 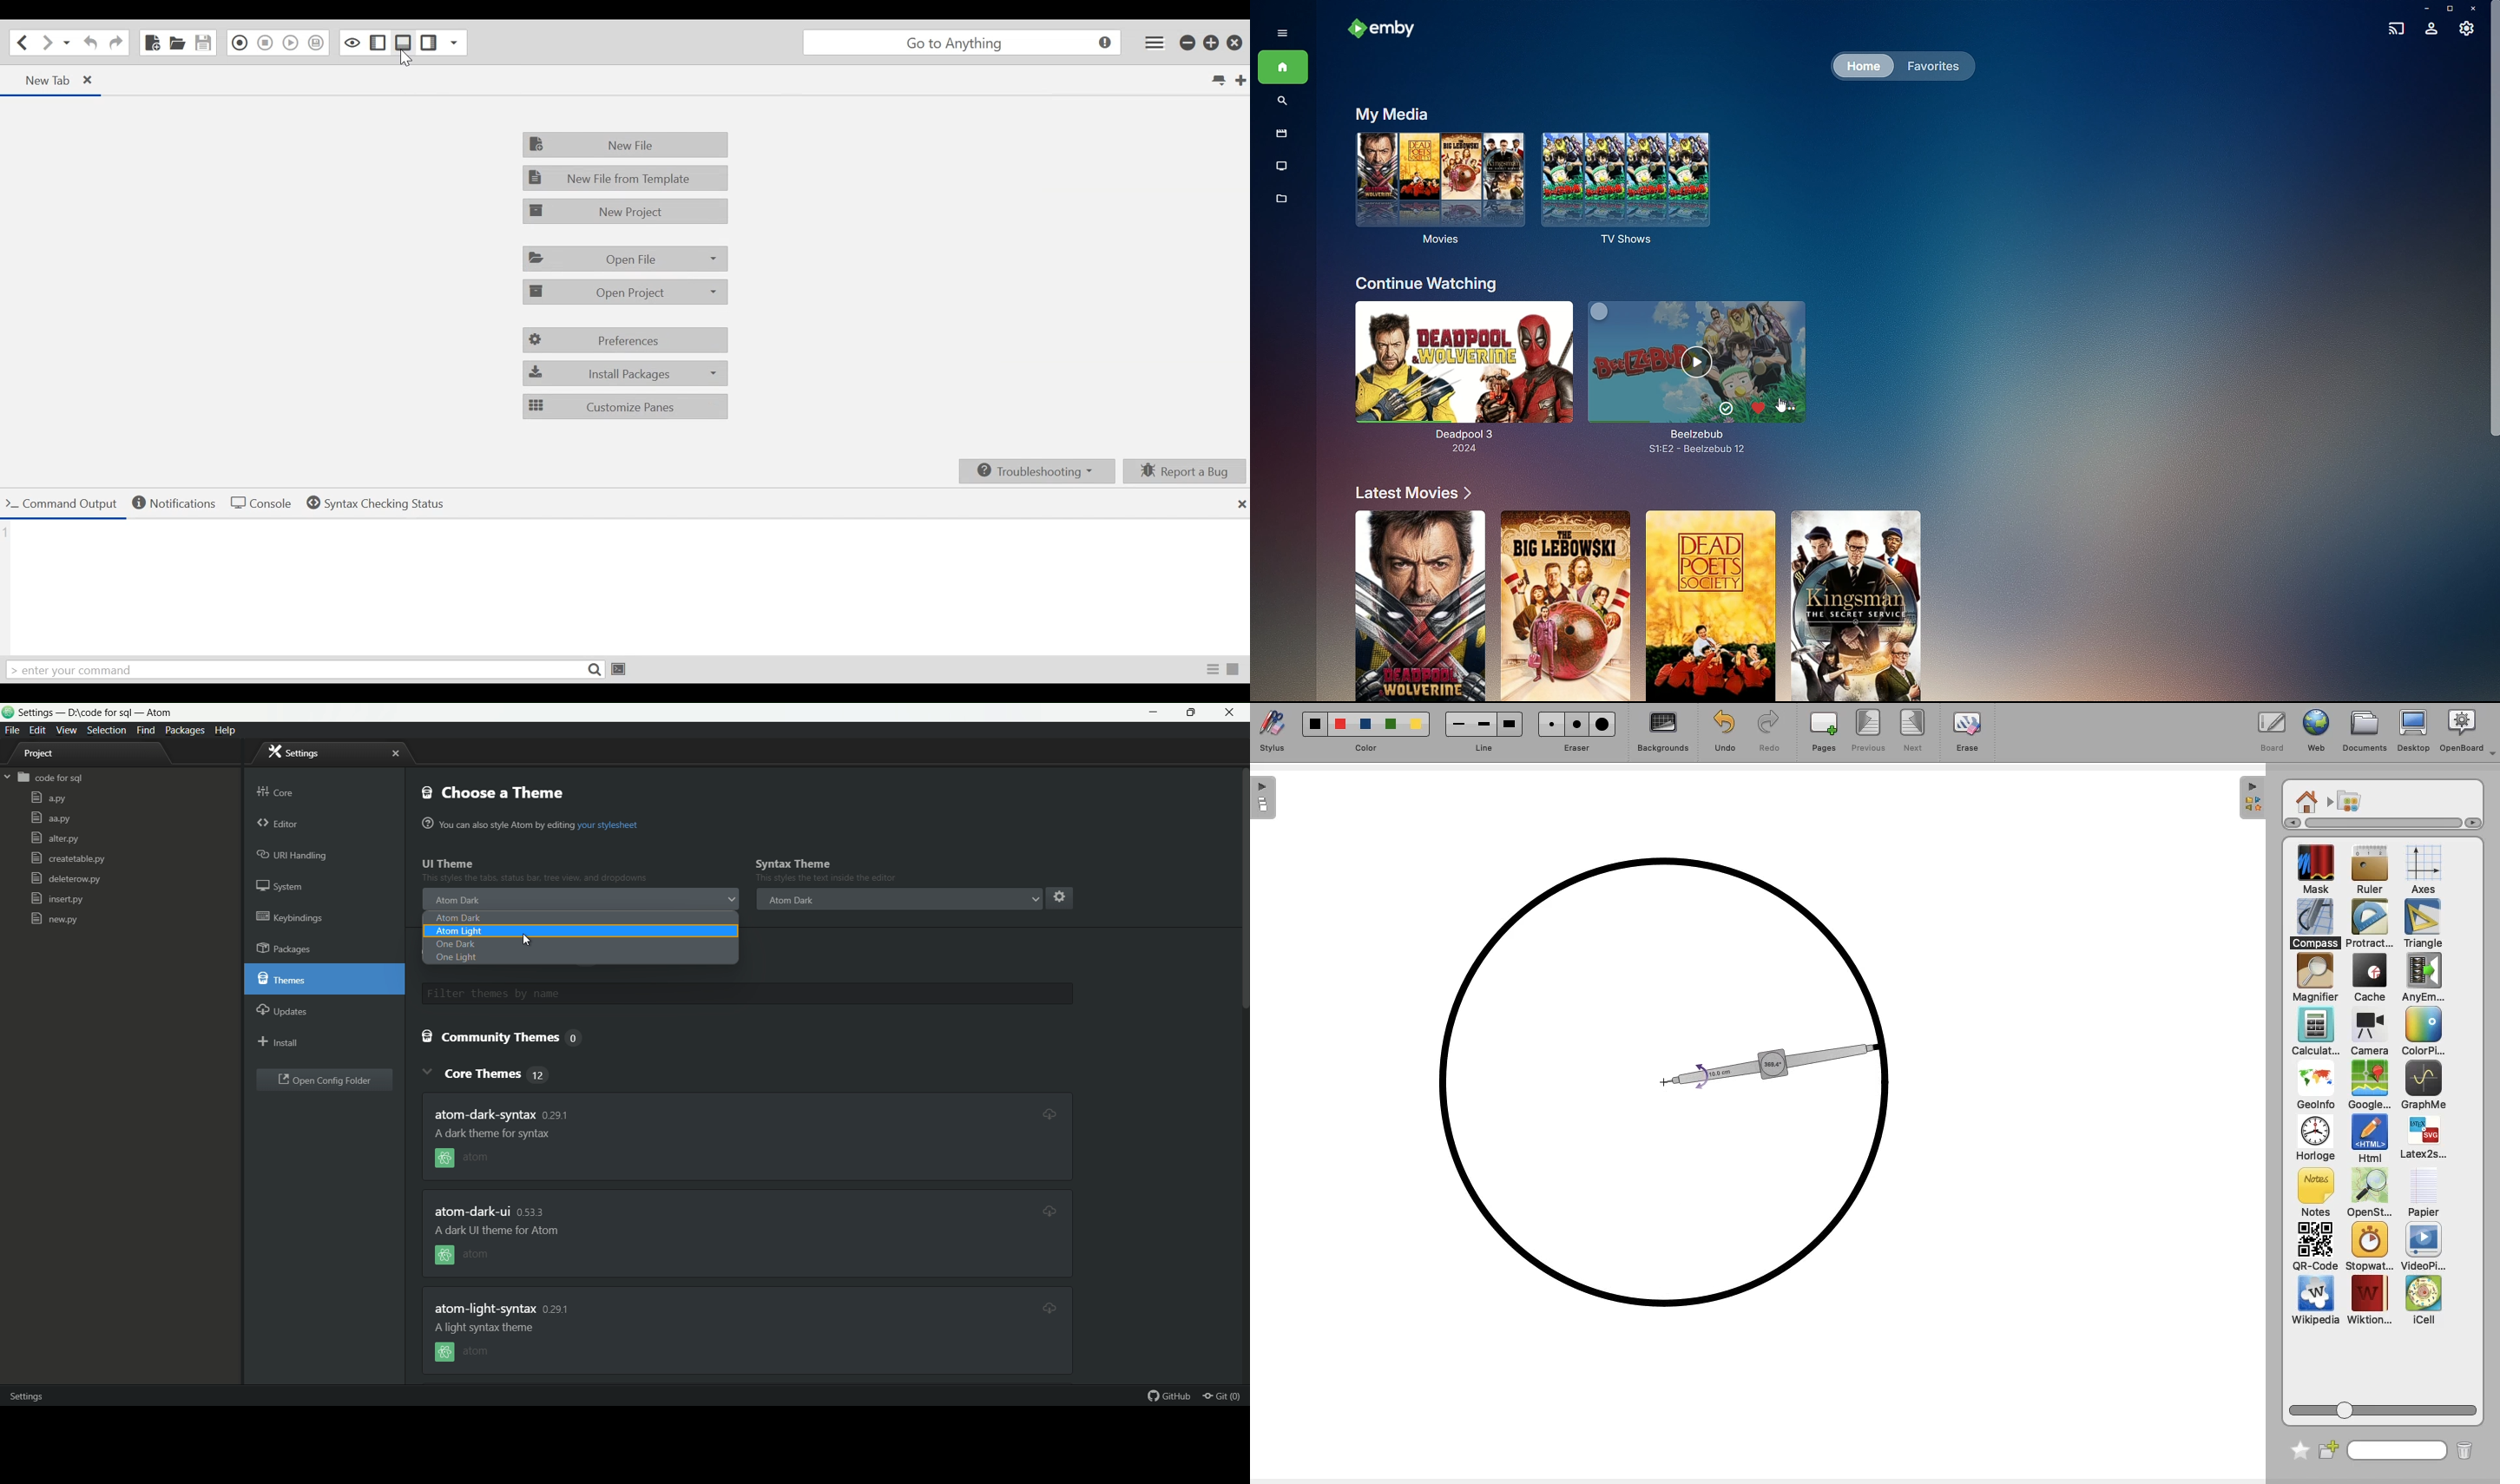 I want to click on project D:\code for sql - atom, so click(x=96, y=713).